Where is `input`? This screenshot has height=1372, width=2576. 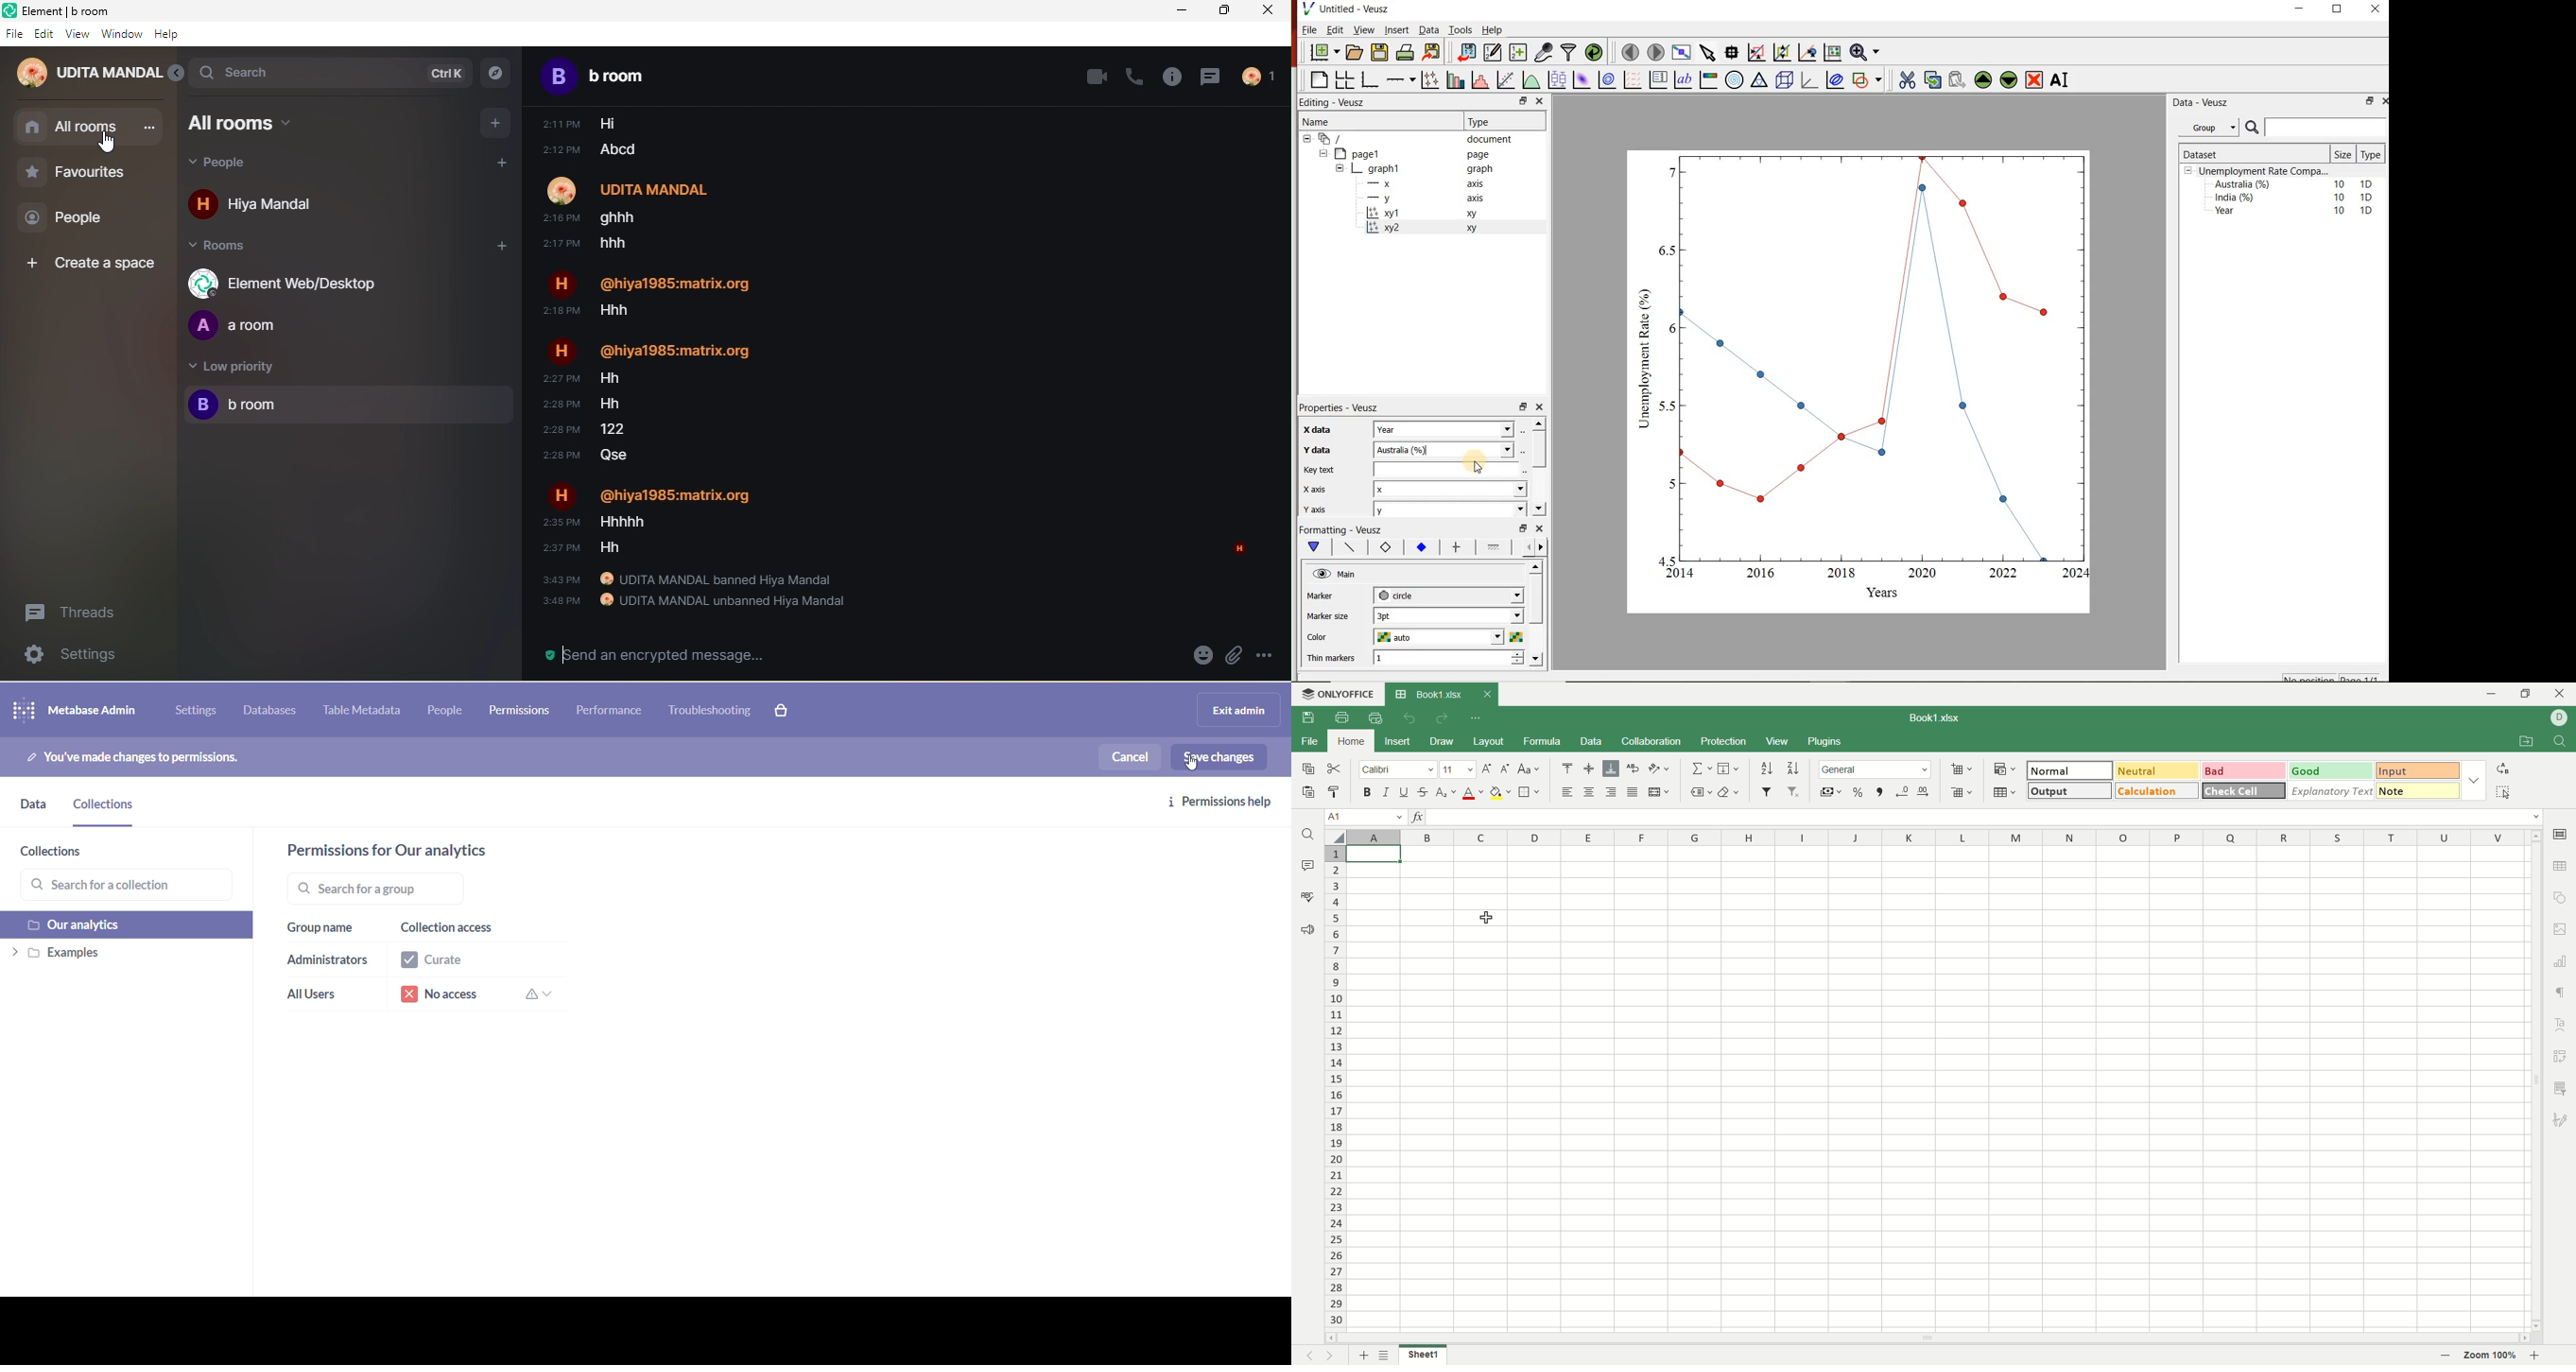
input is located at coordinates (2418, 771).